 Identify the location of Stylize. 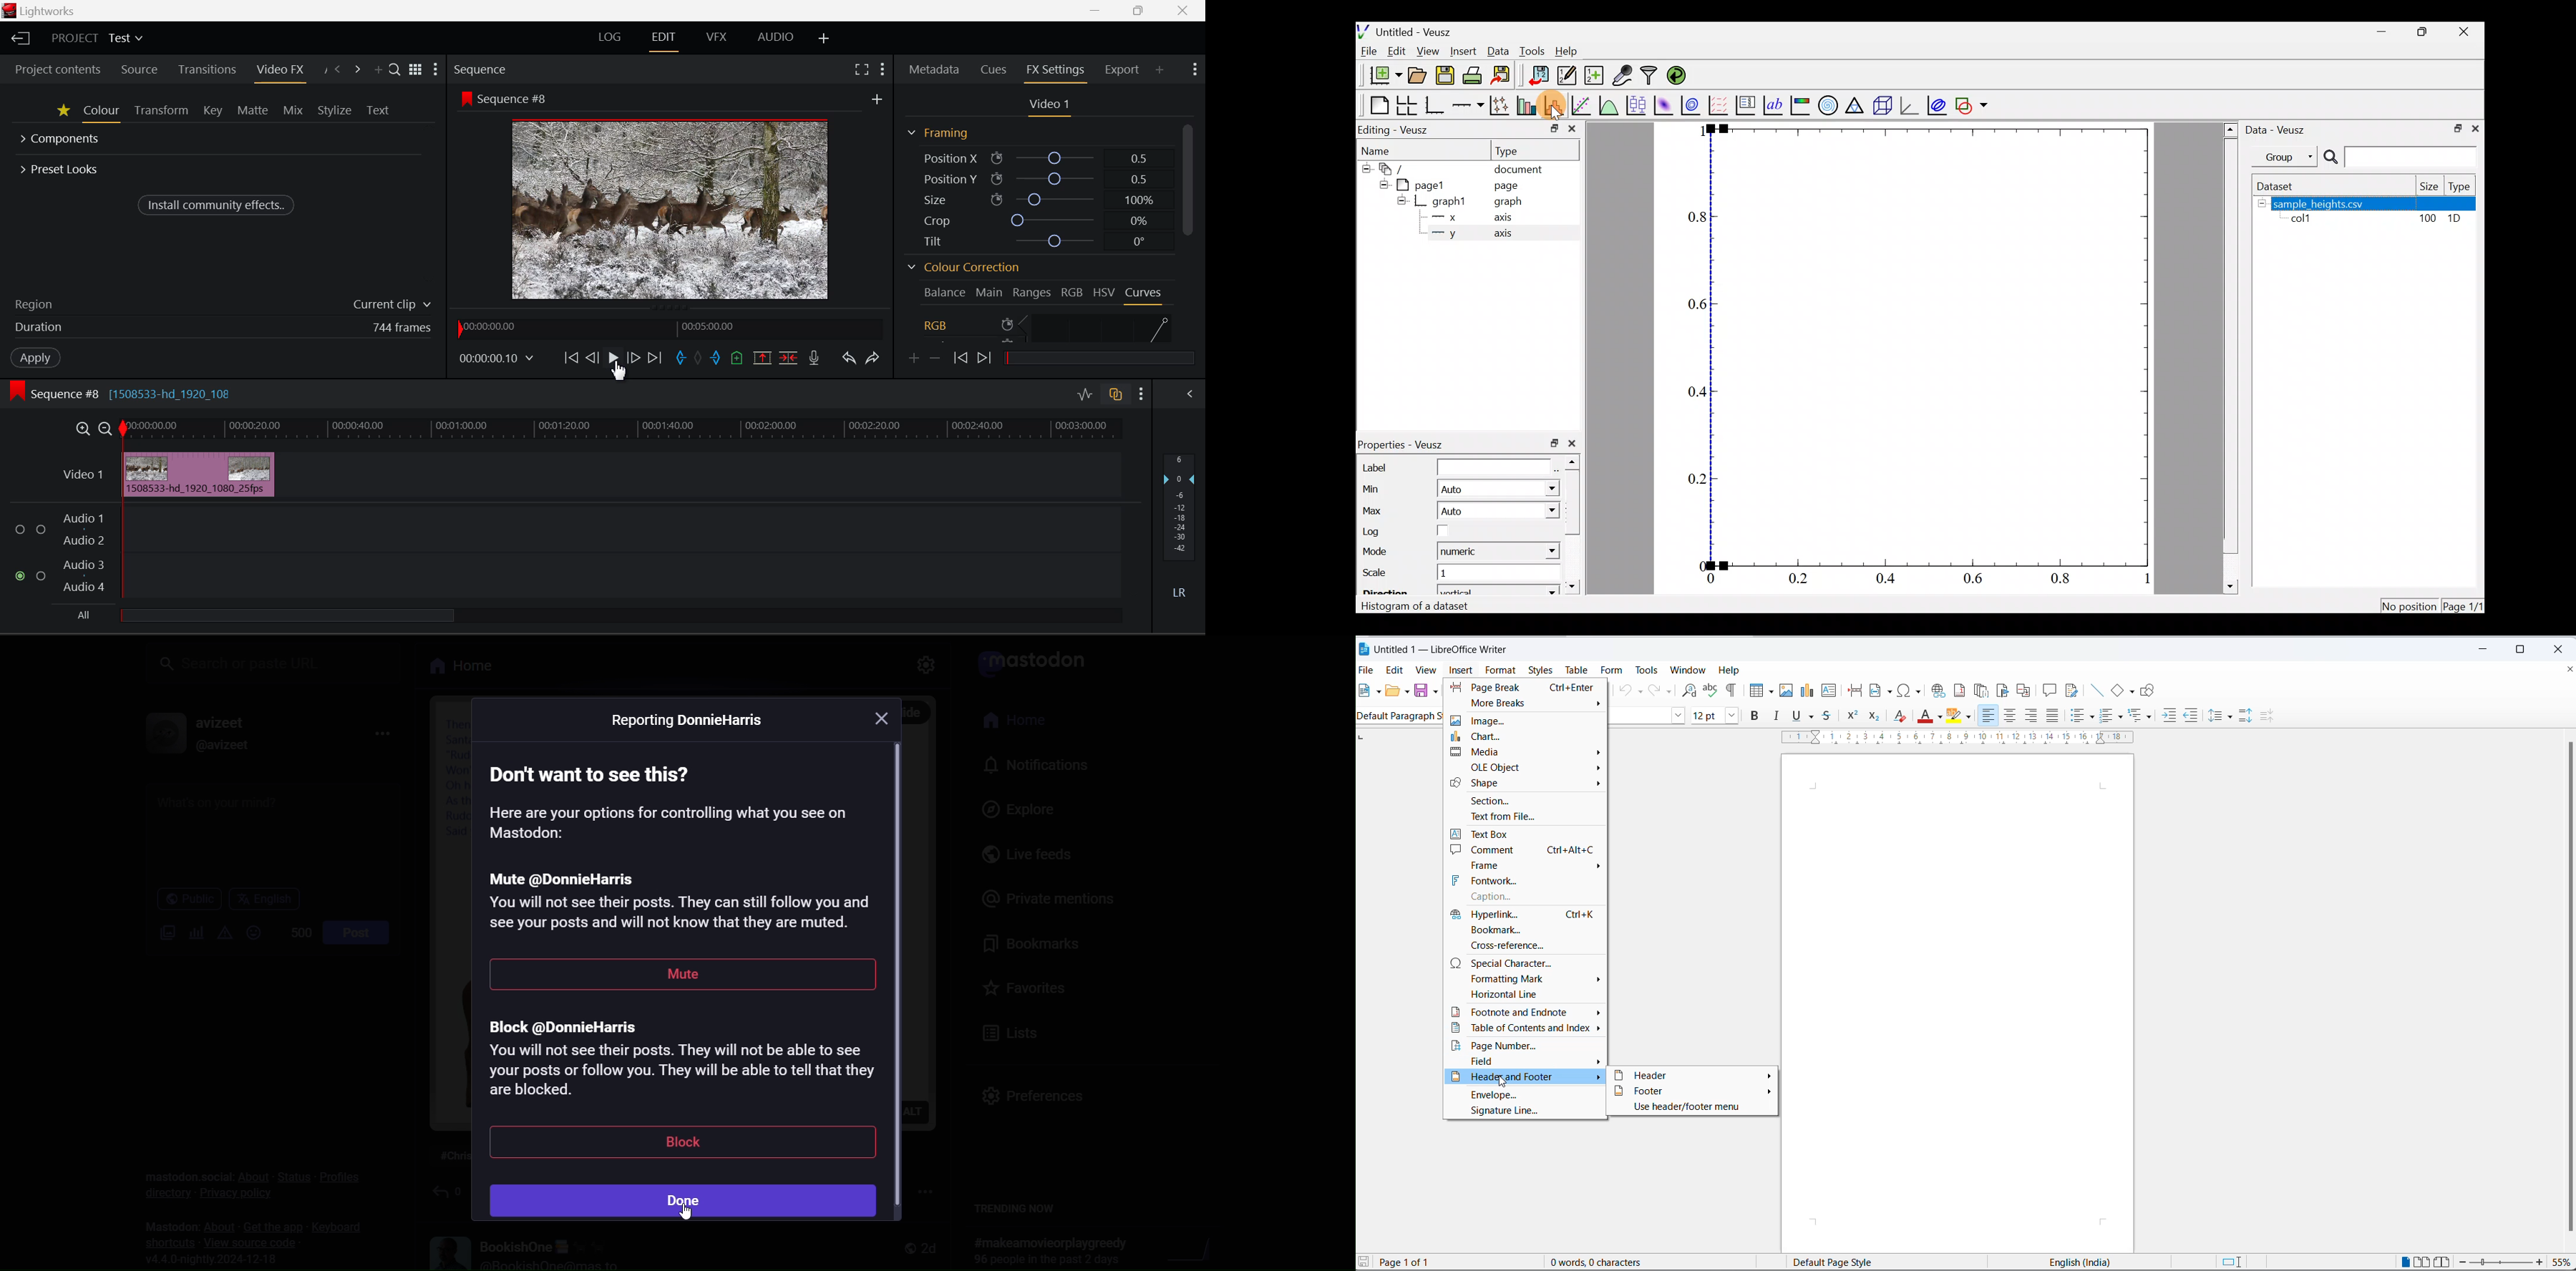
(334, 109).